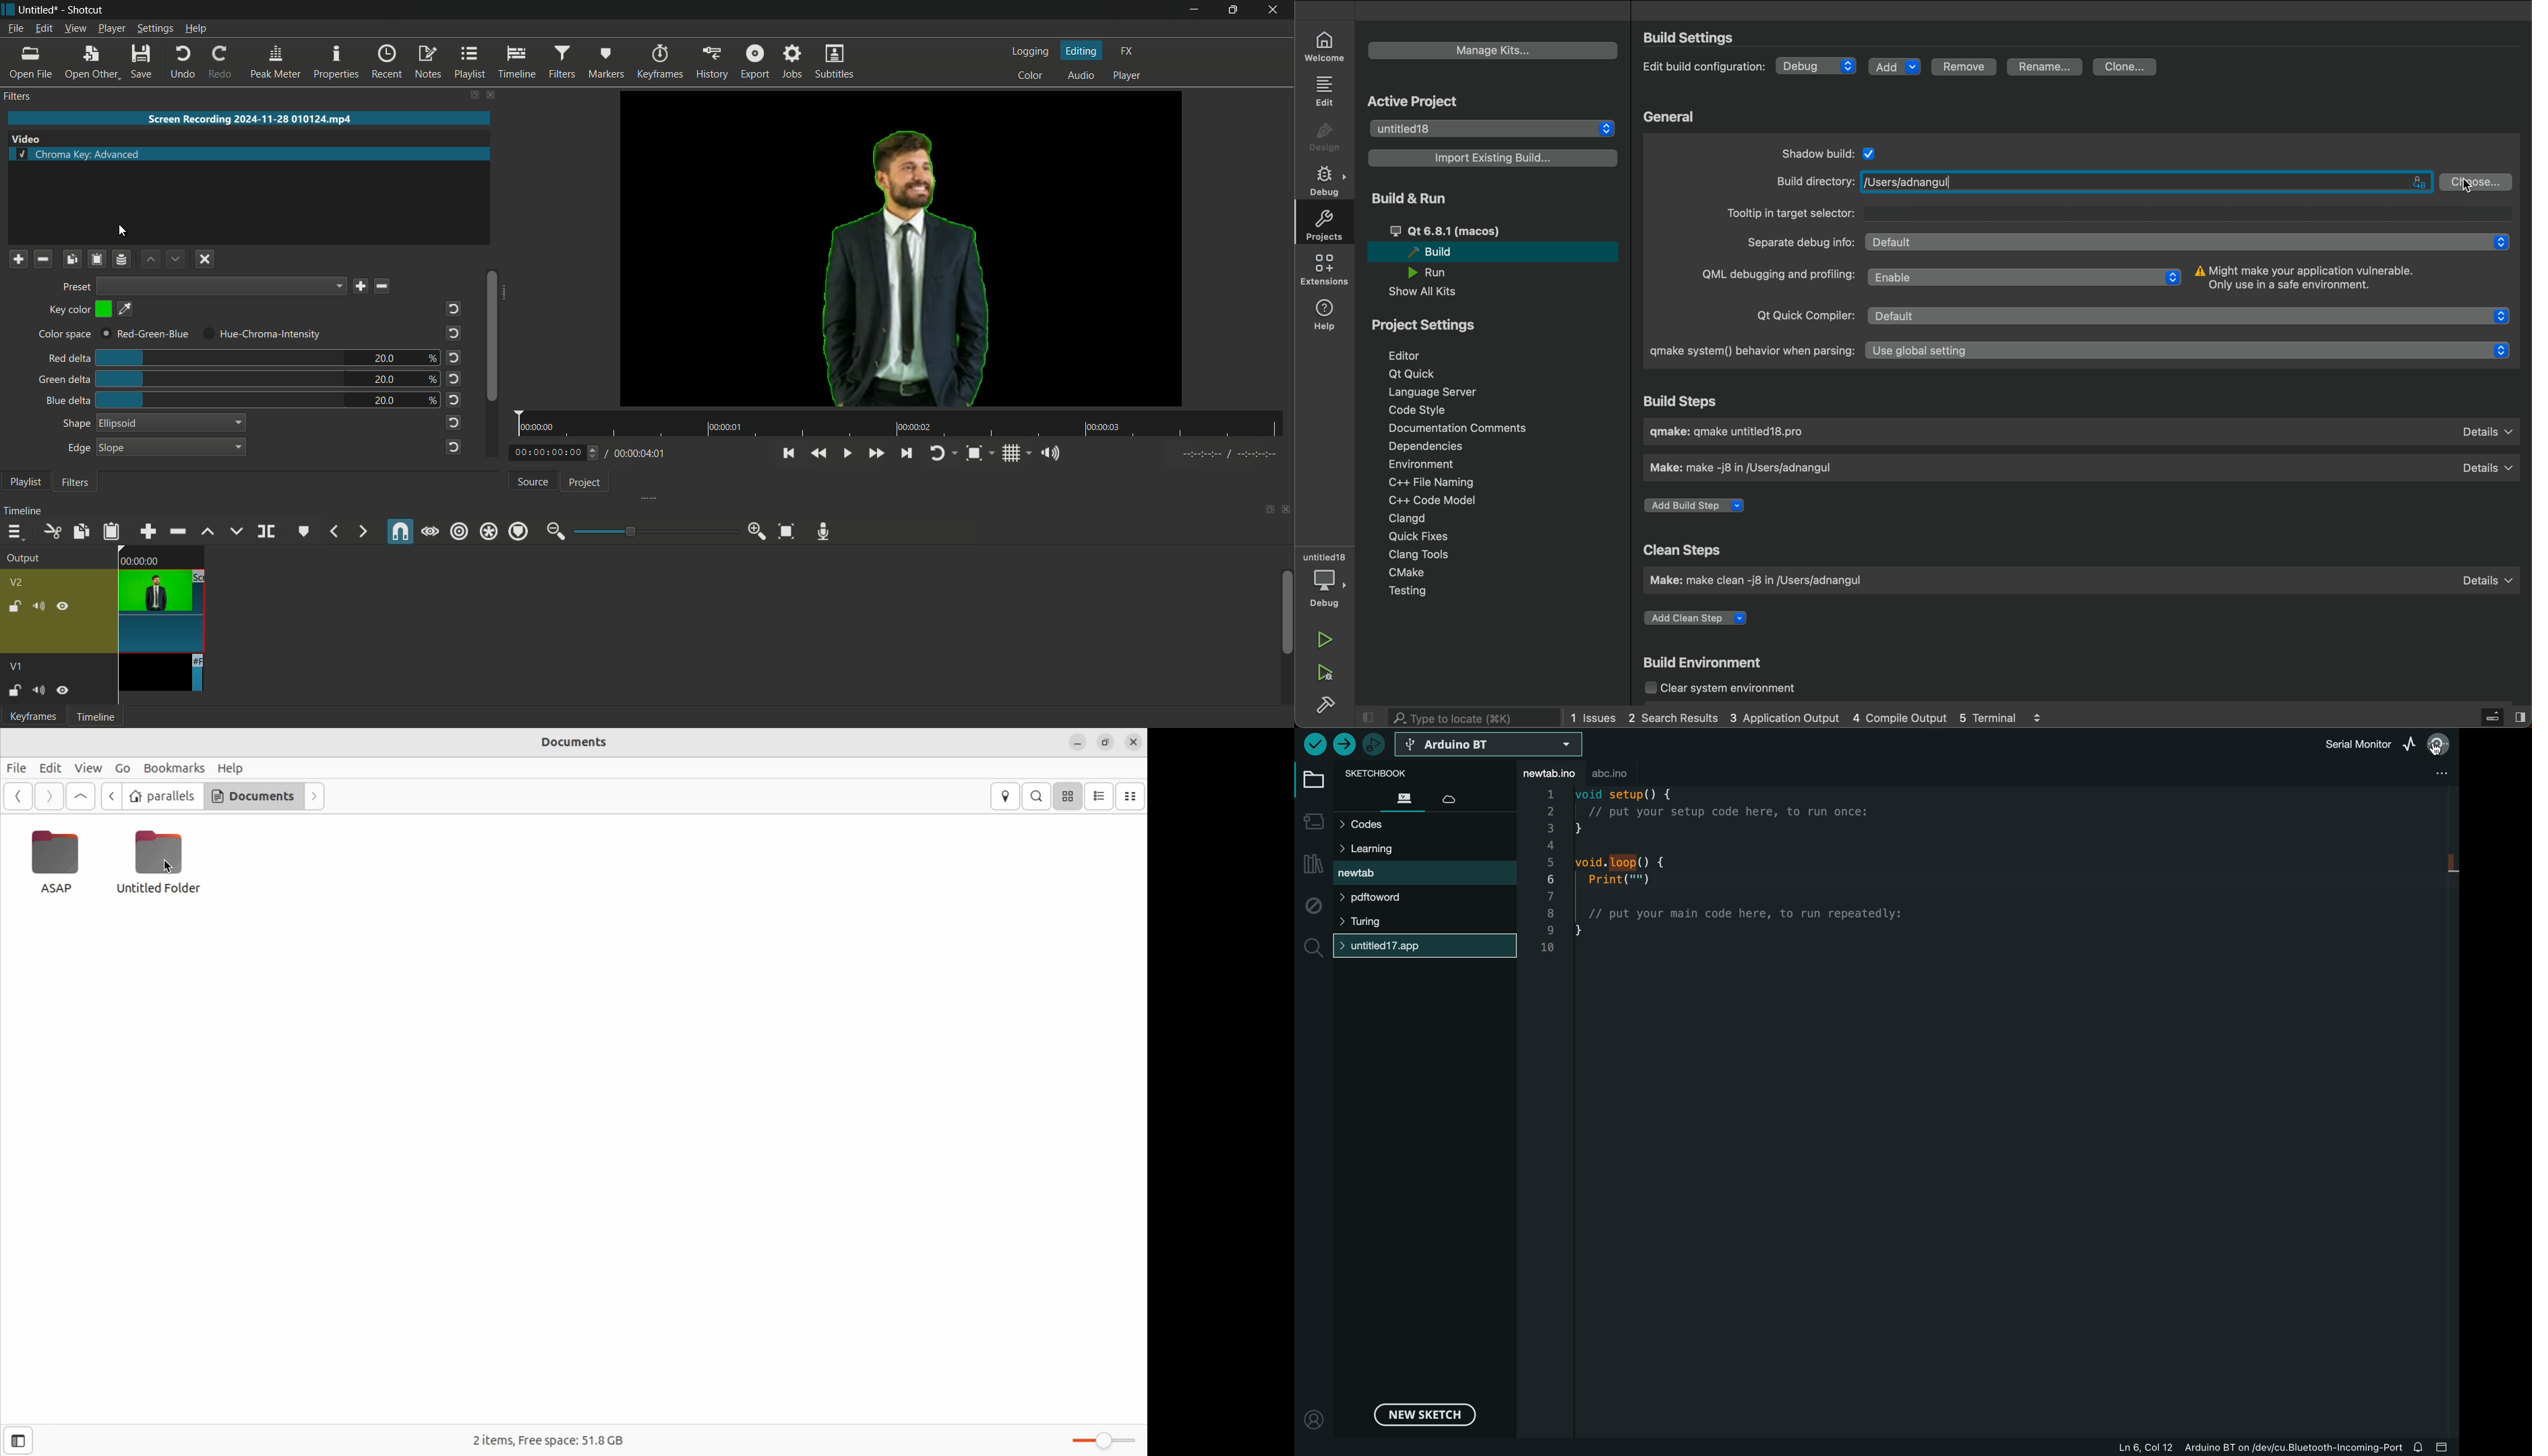 This screenshot has height=1456, width=2548. Describe the element at coordinates (1324, 228) in the screenshot. I see `projects` at that location.